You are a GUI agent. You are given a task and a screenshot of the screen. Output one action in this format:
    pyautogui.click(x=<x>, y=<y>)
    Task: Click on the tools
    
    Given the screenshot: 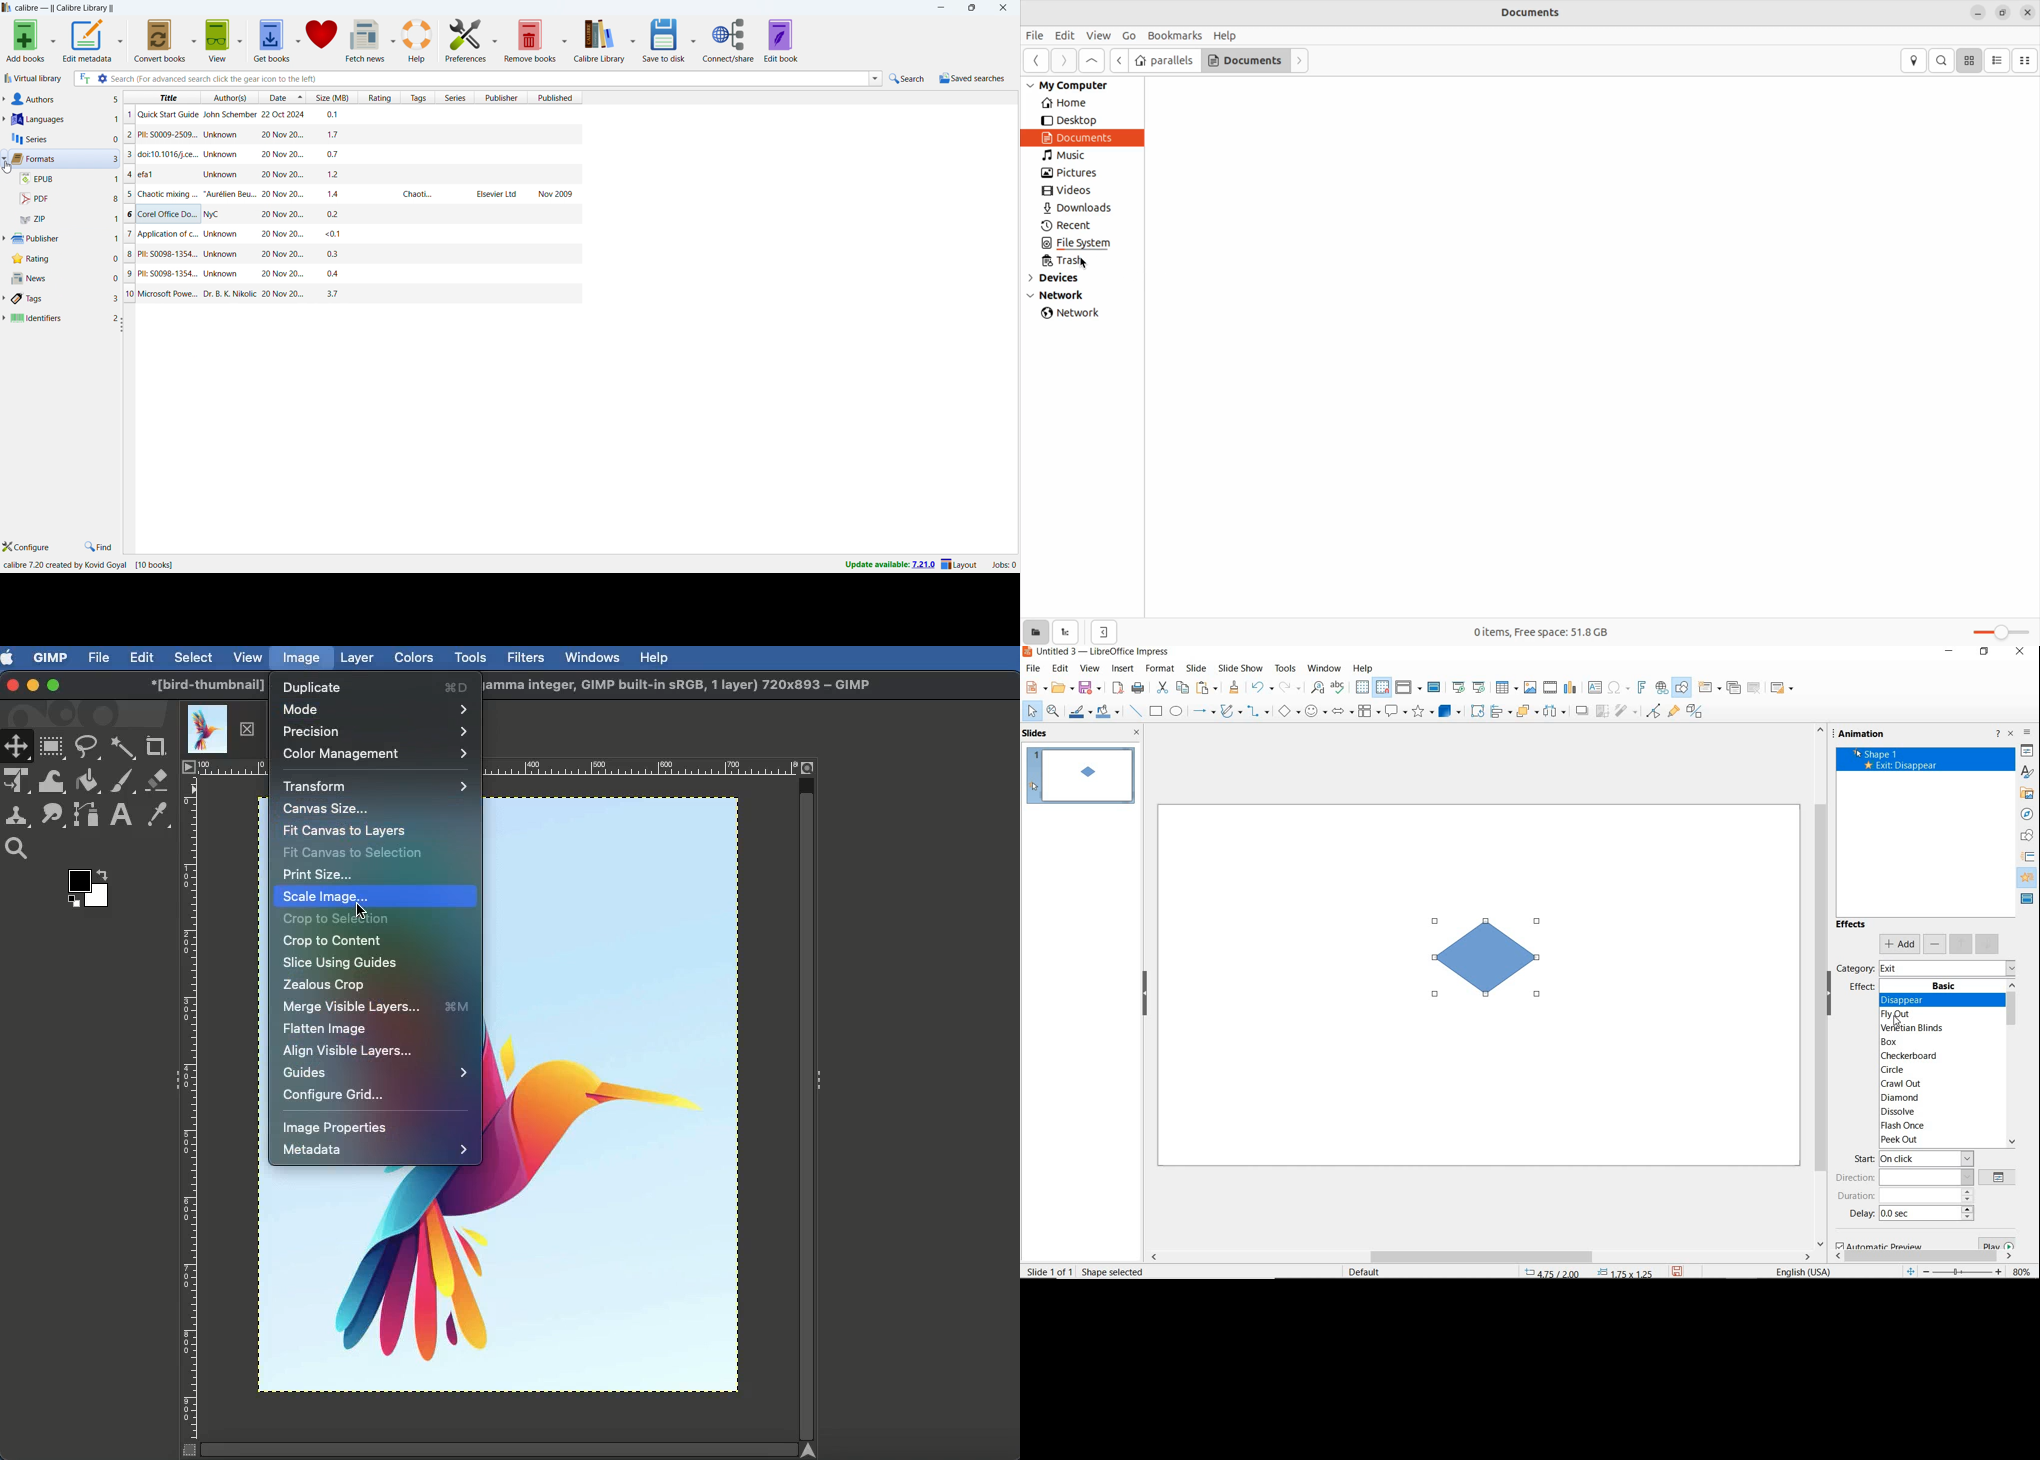 What is the action you would take?
    pyautogui.click(x=1287, y=670)
    